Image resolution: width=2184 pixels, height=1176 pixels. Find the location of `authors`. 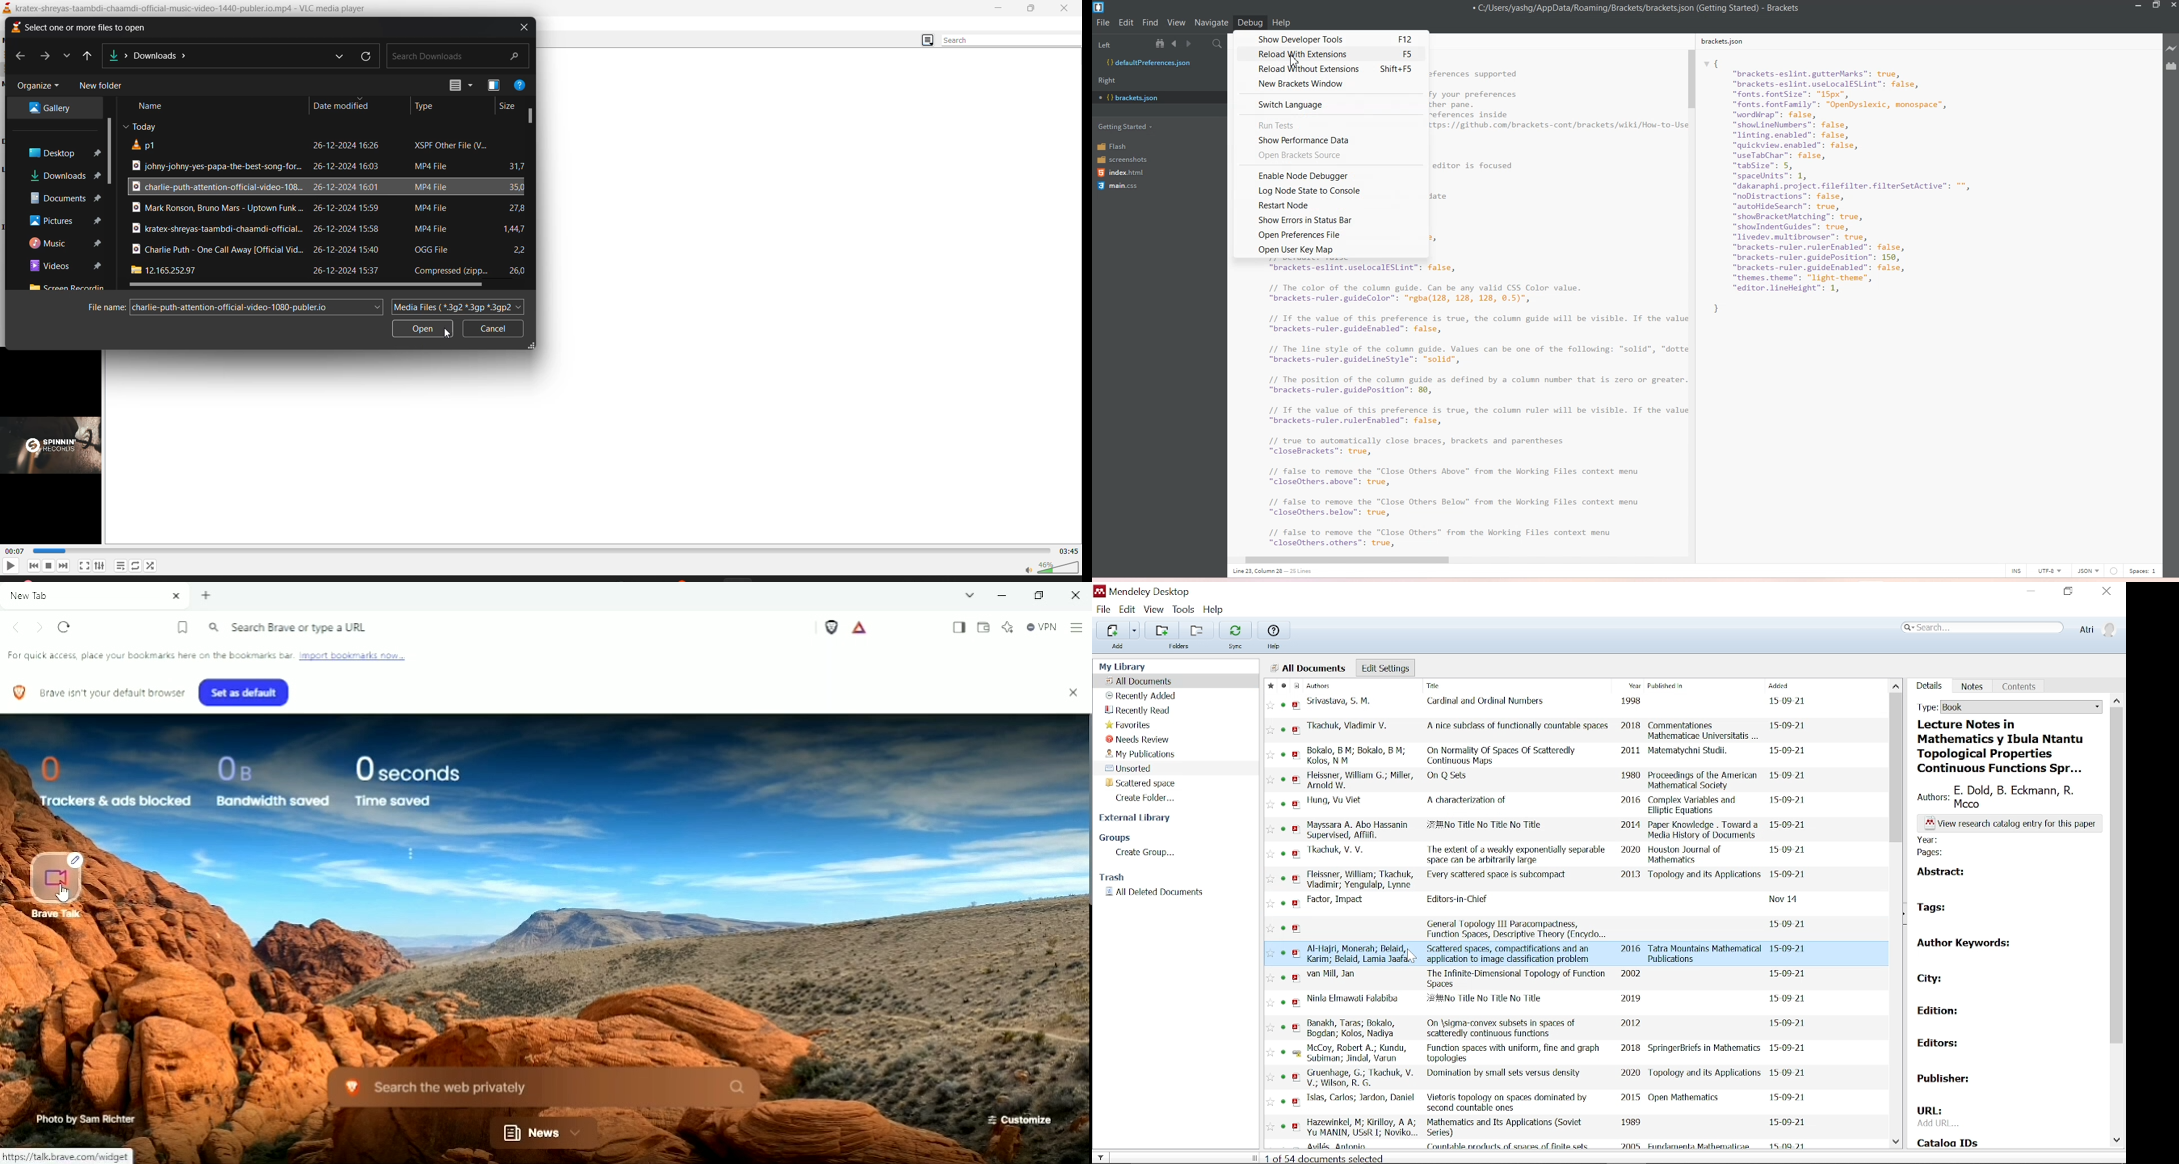

authors is located at coordinates (1354, 1028).